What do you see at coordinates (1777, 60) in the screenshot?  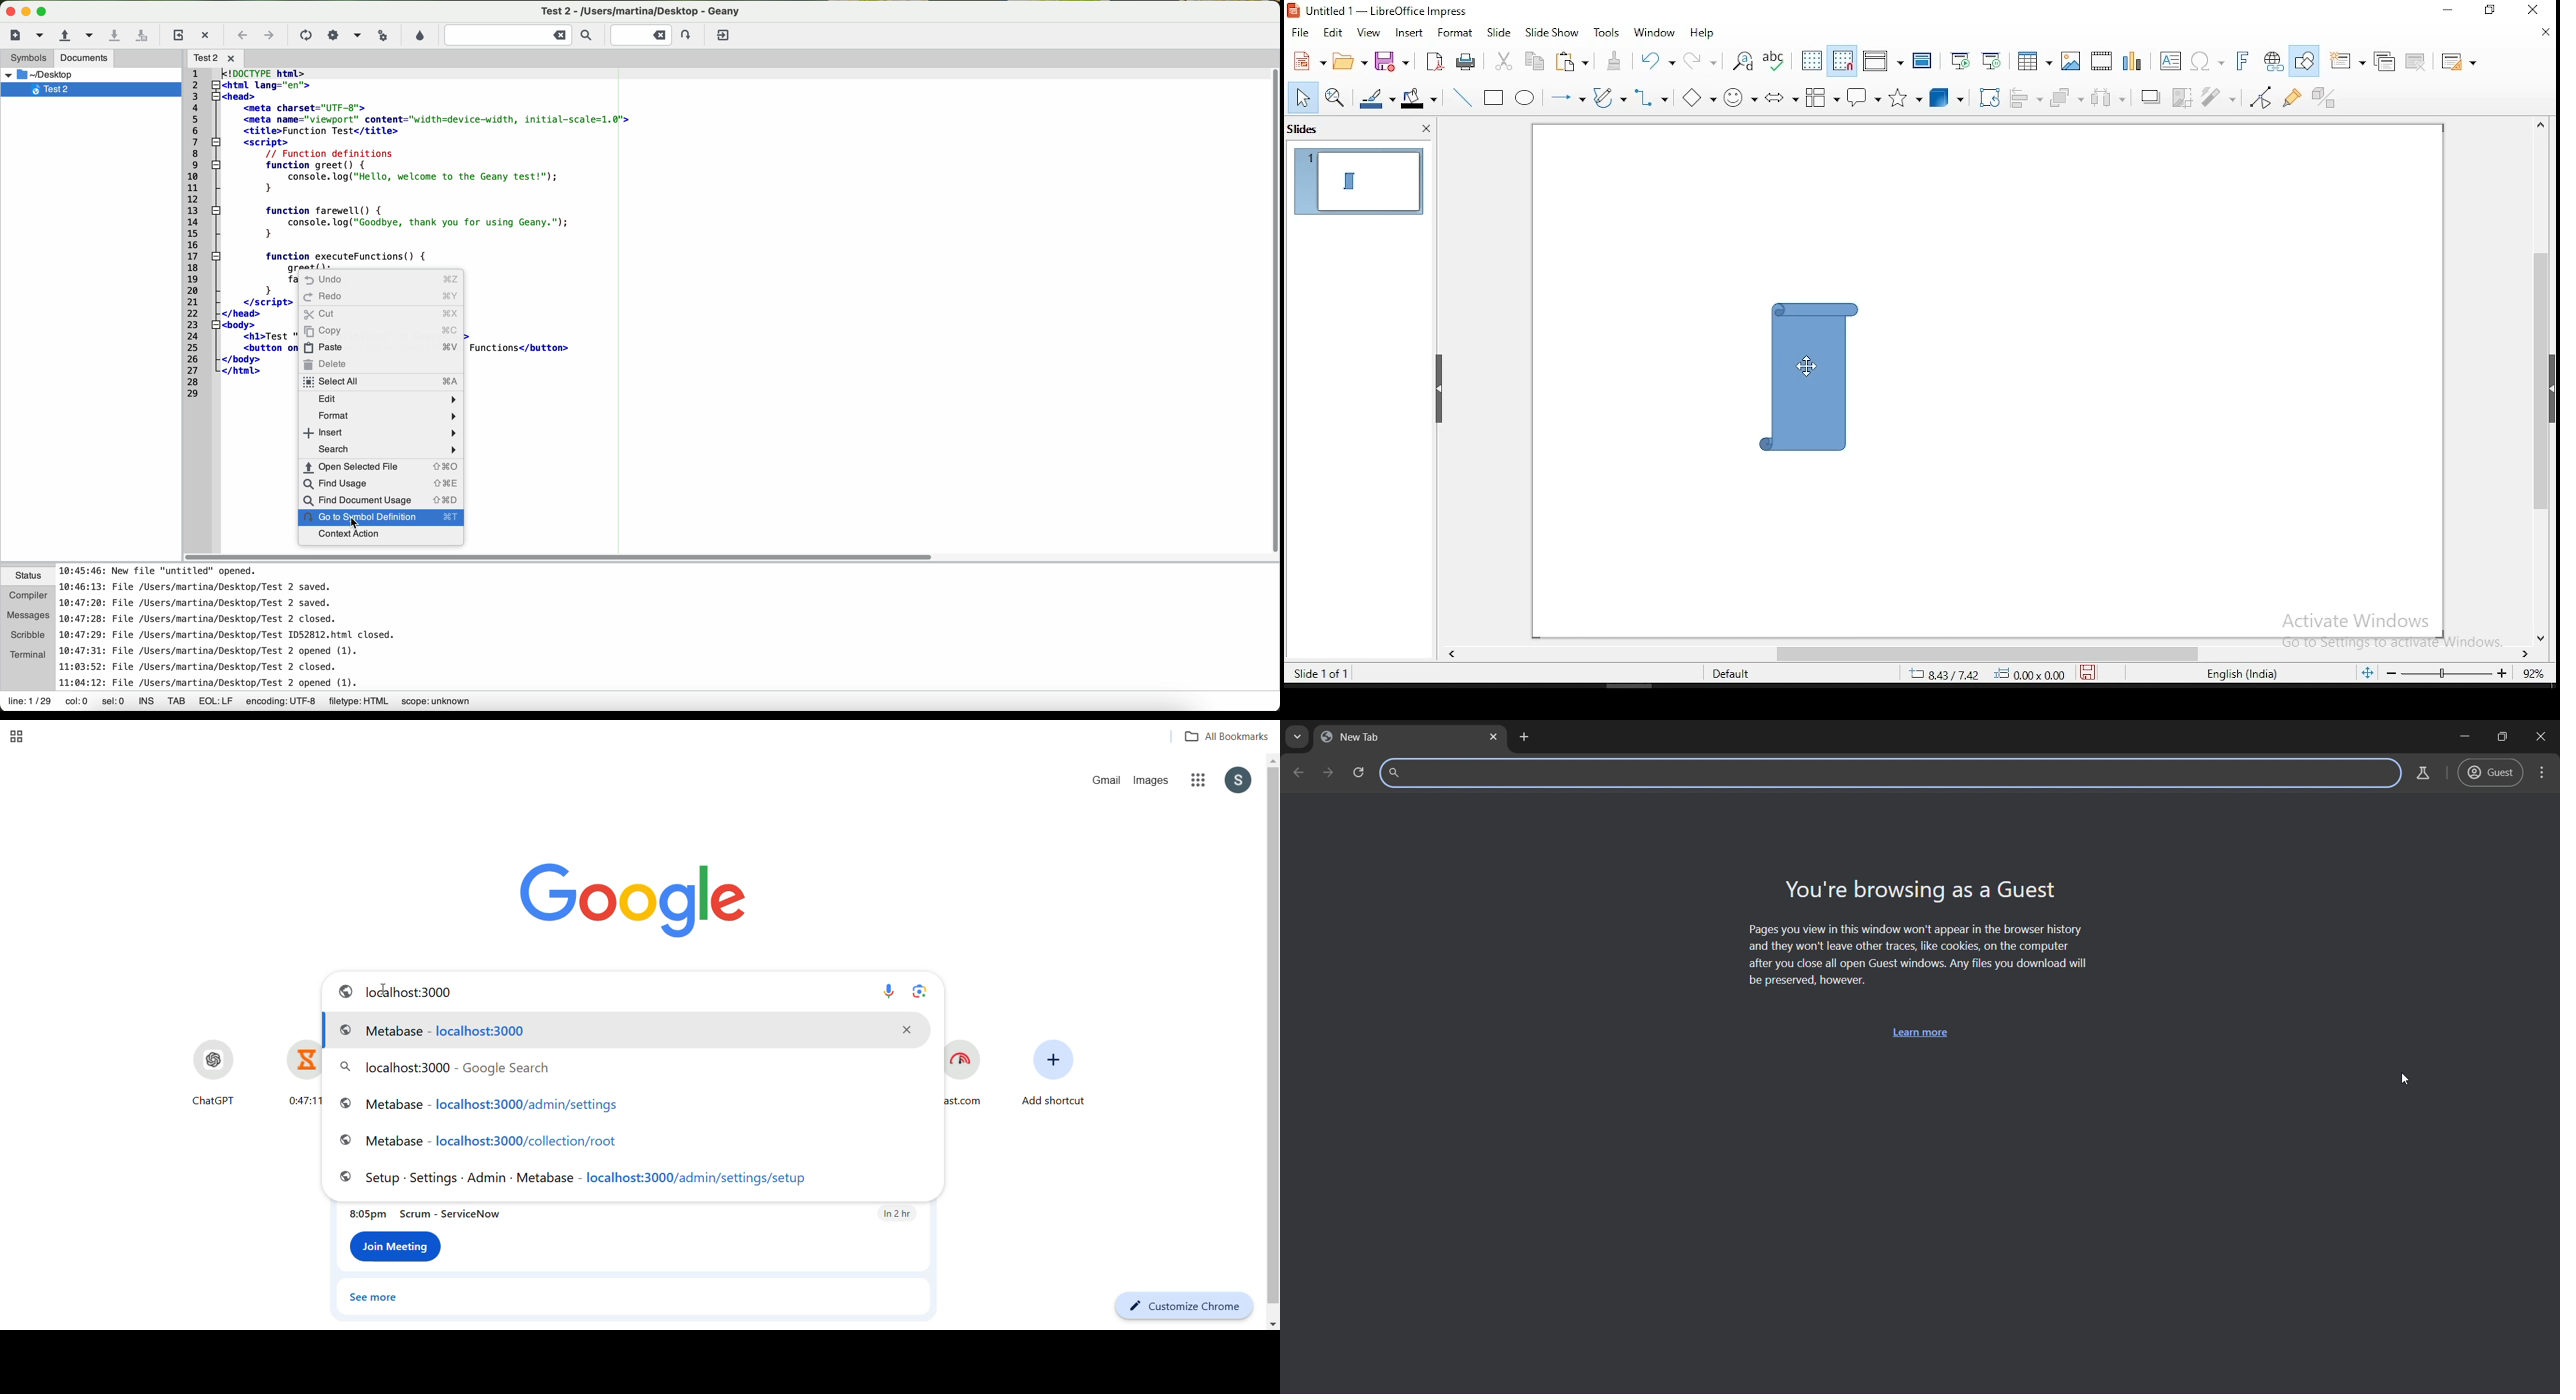 I see `spell check` at bounding box center [1777, 60].